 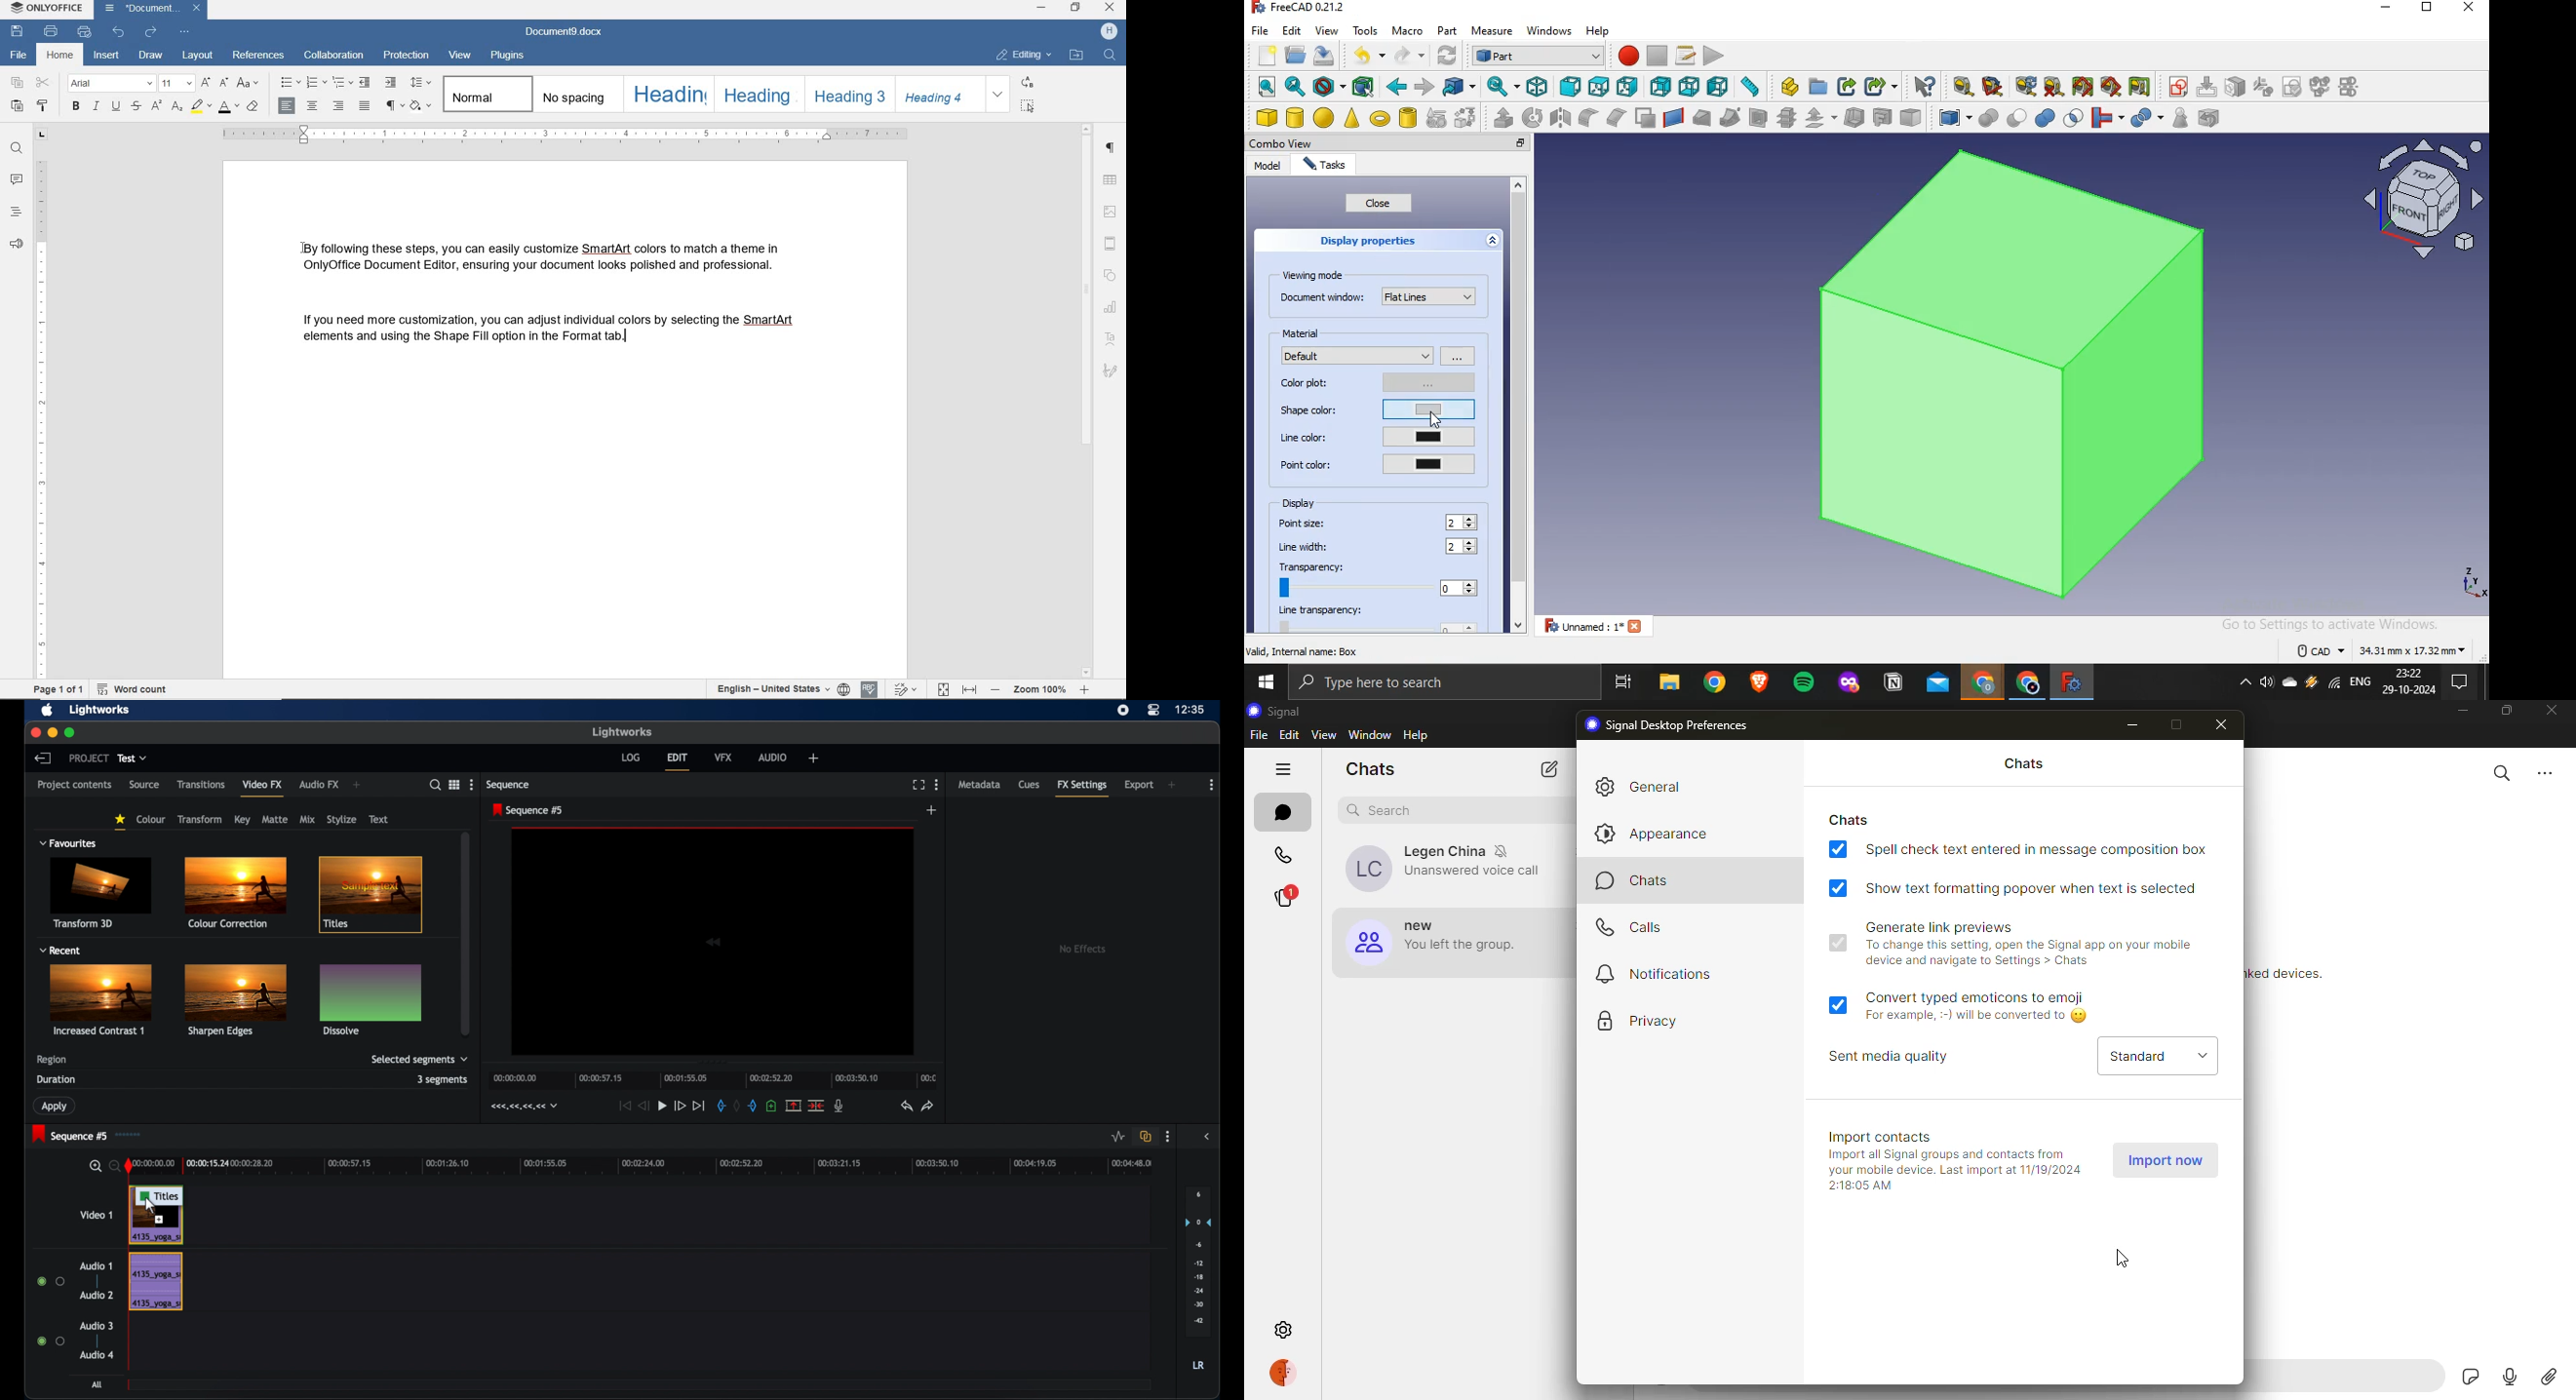 I want to click on draw style, so click(x=1326, y=87).